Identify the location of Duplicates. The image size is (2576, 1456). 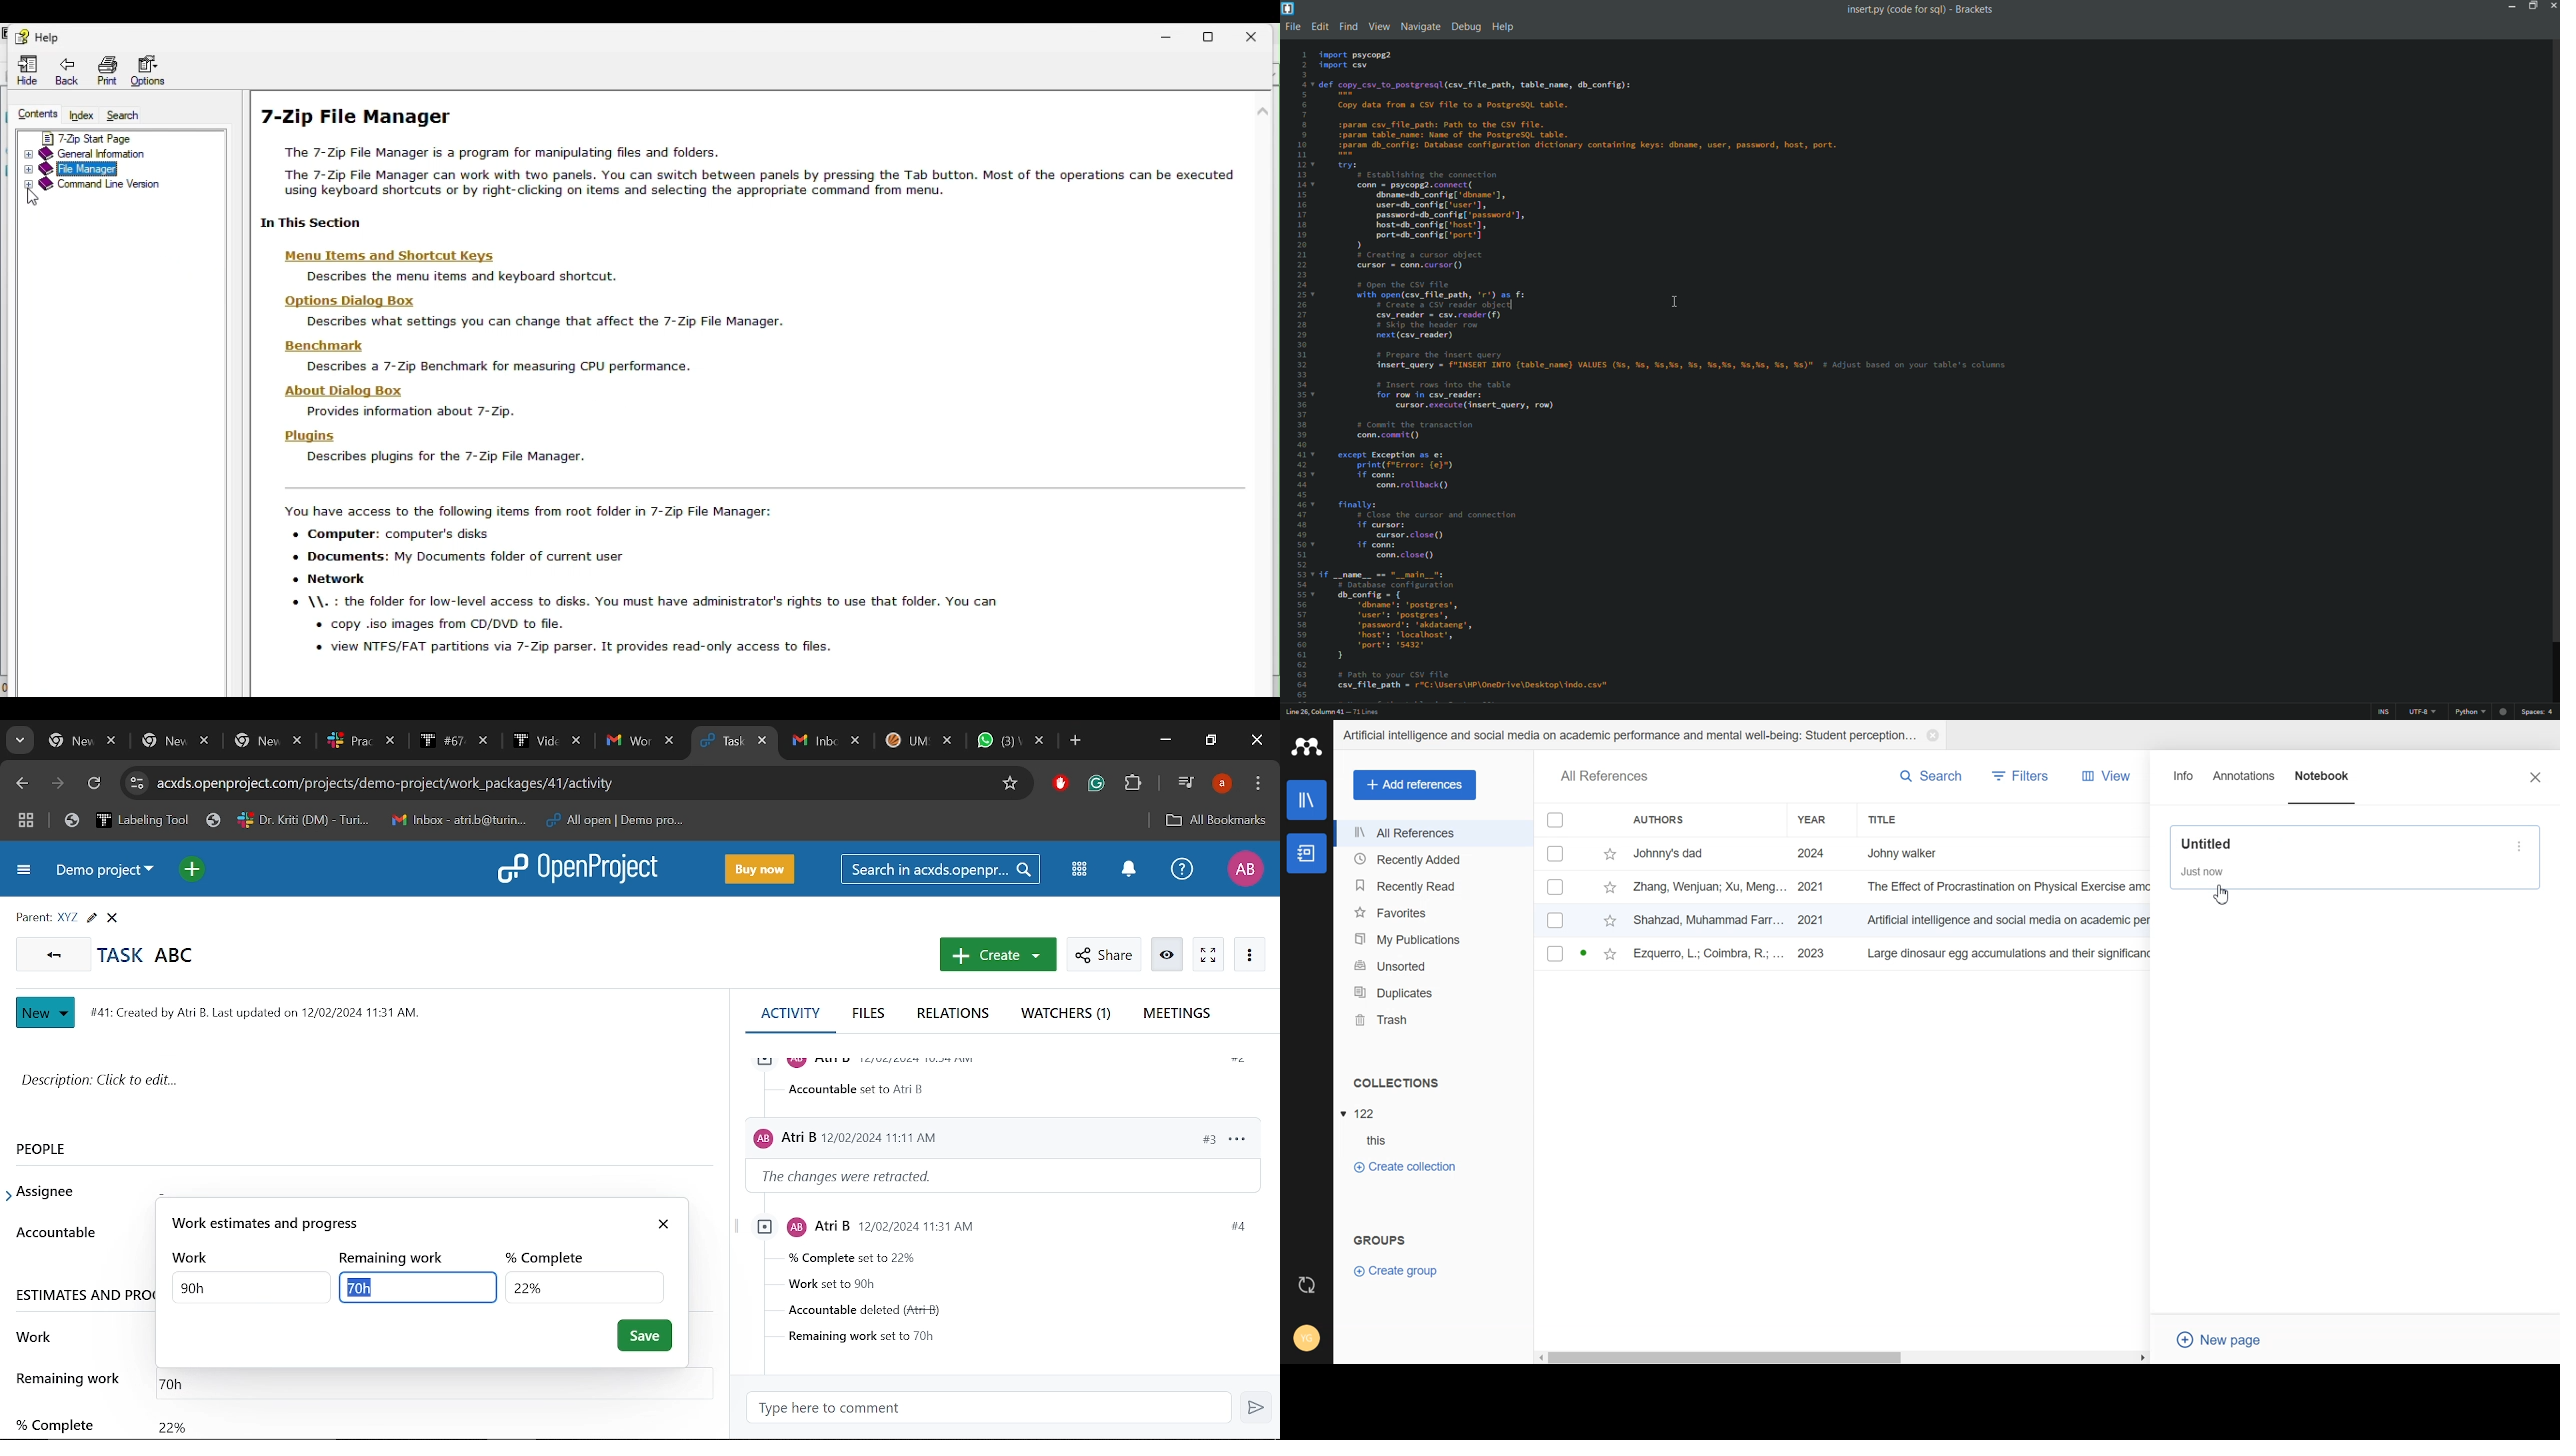
(1433, 993).